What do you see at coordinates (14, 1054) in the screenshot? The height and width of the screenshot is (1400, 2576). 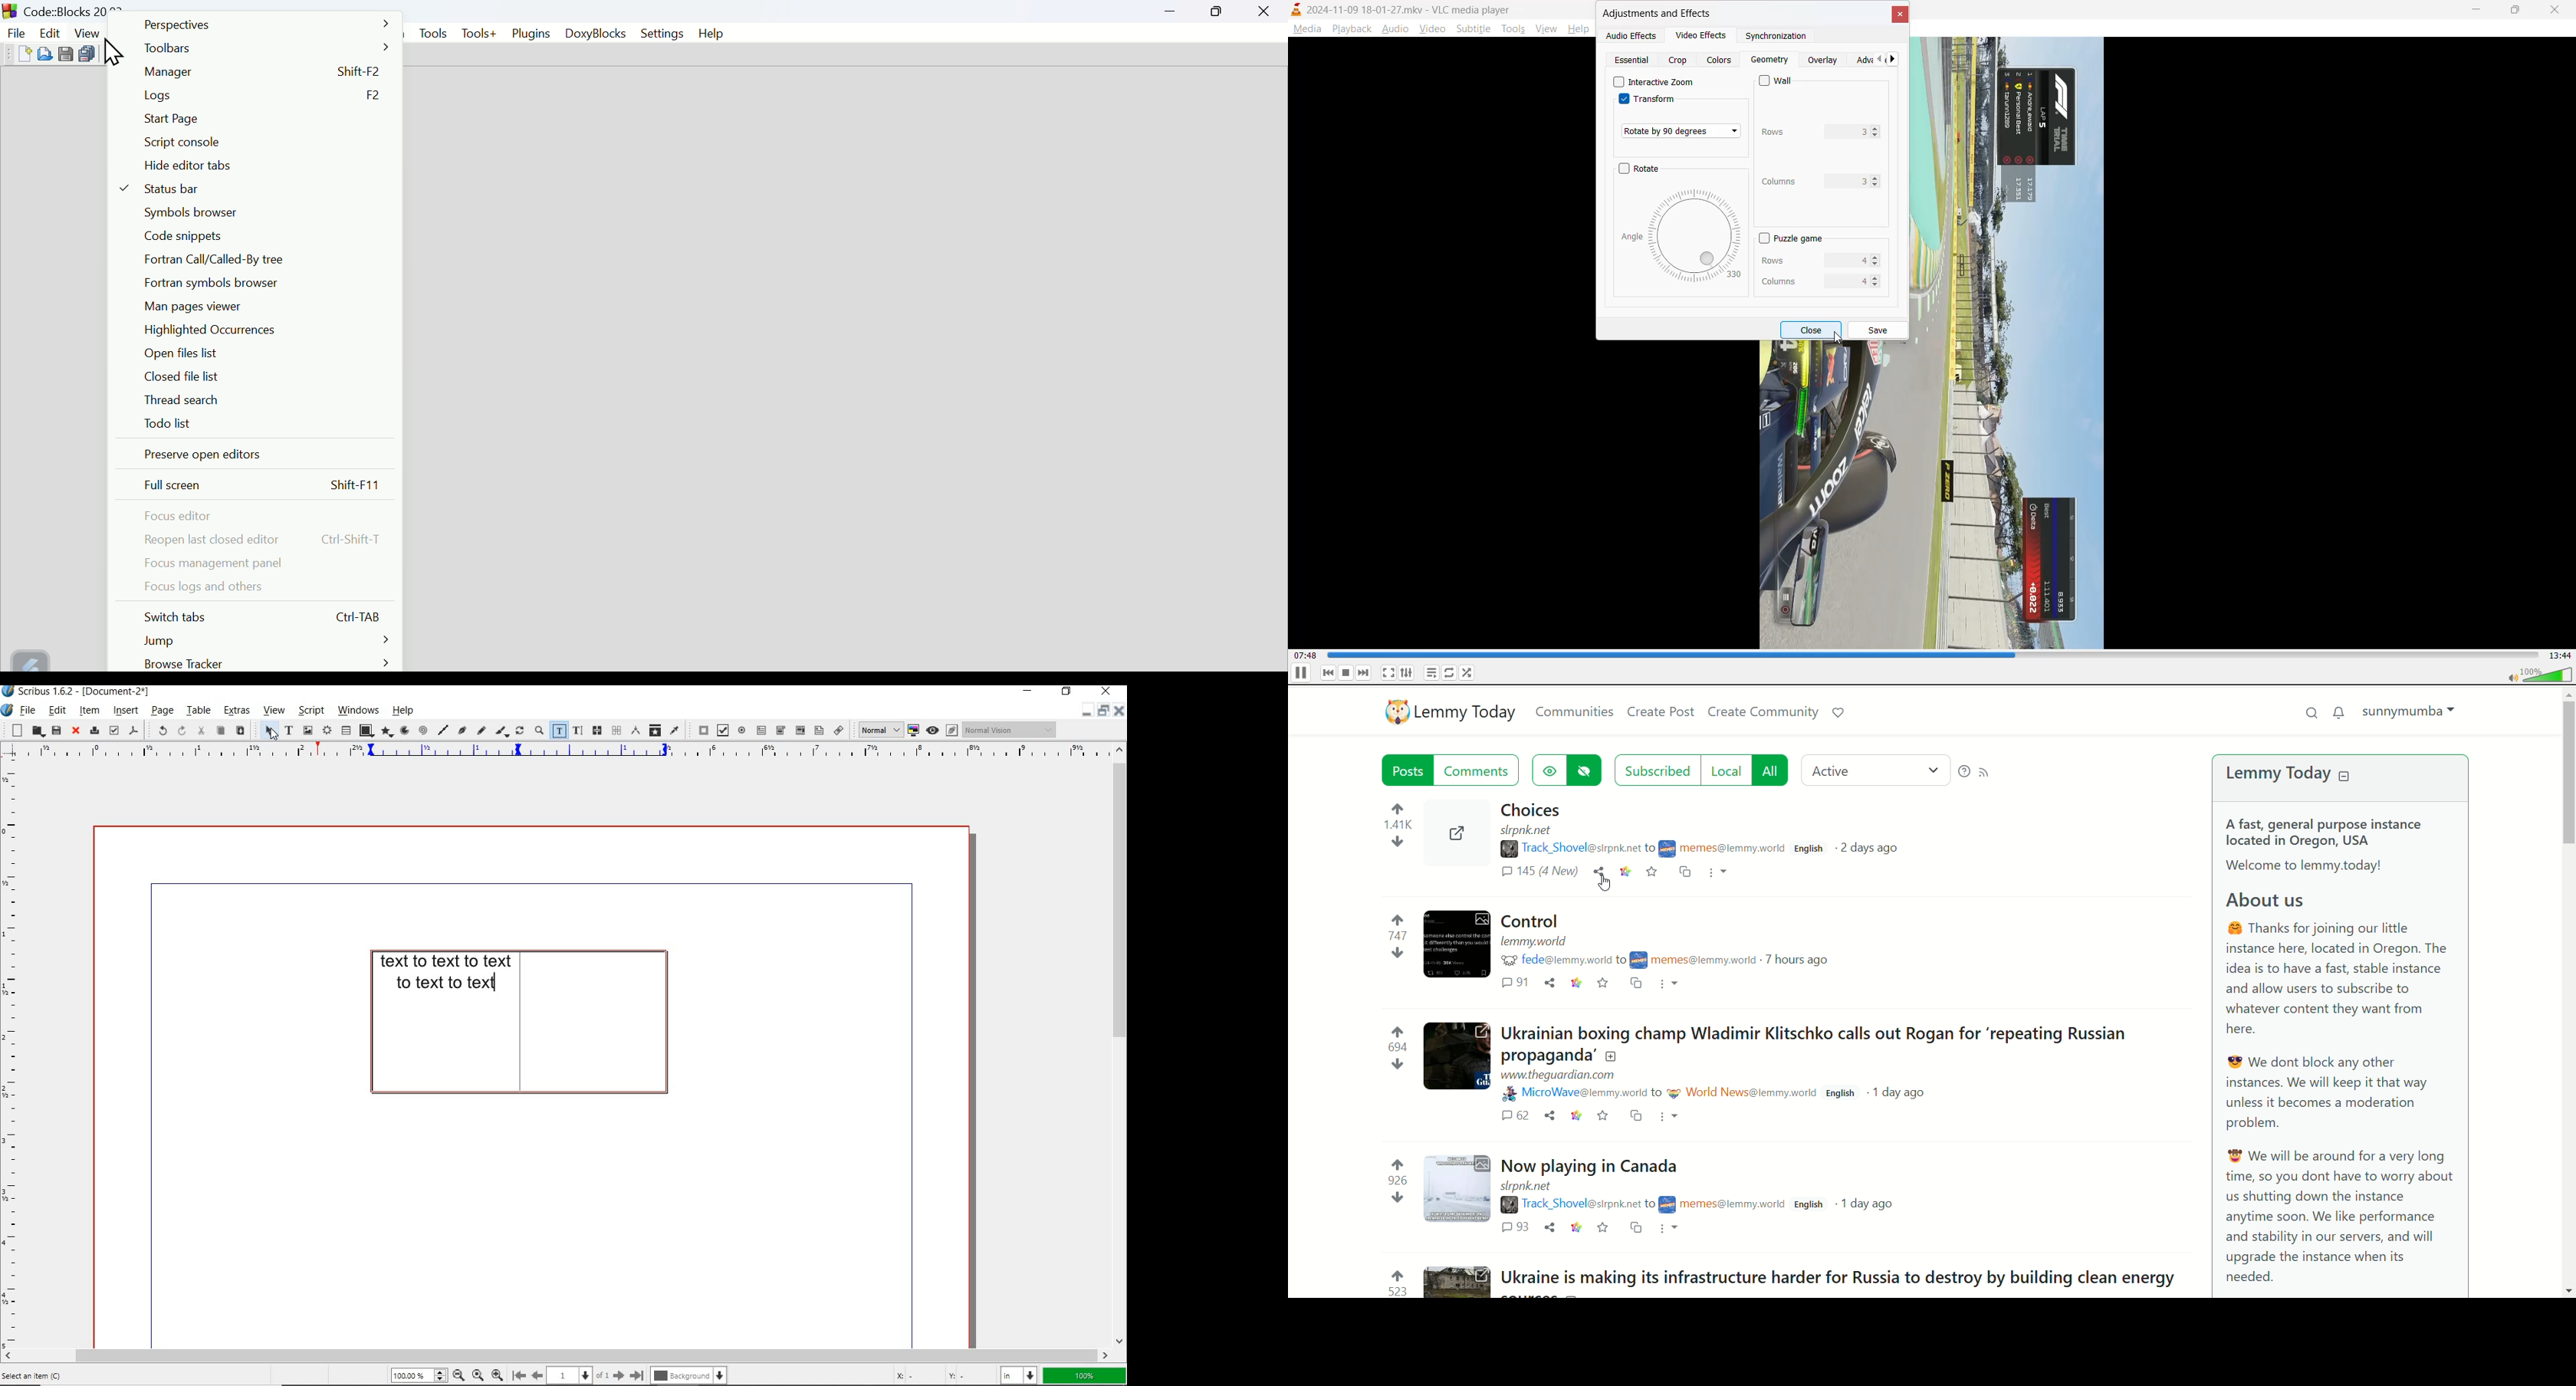 I see `ruler` at bounding box center [14, 1054].